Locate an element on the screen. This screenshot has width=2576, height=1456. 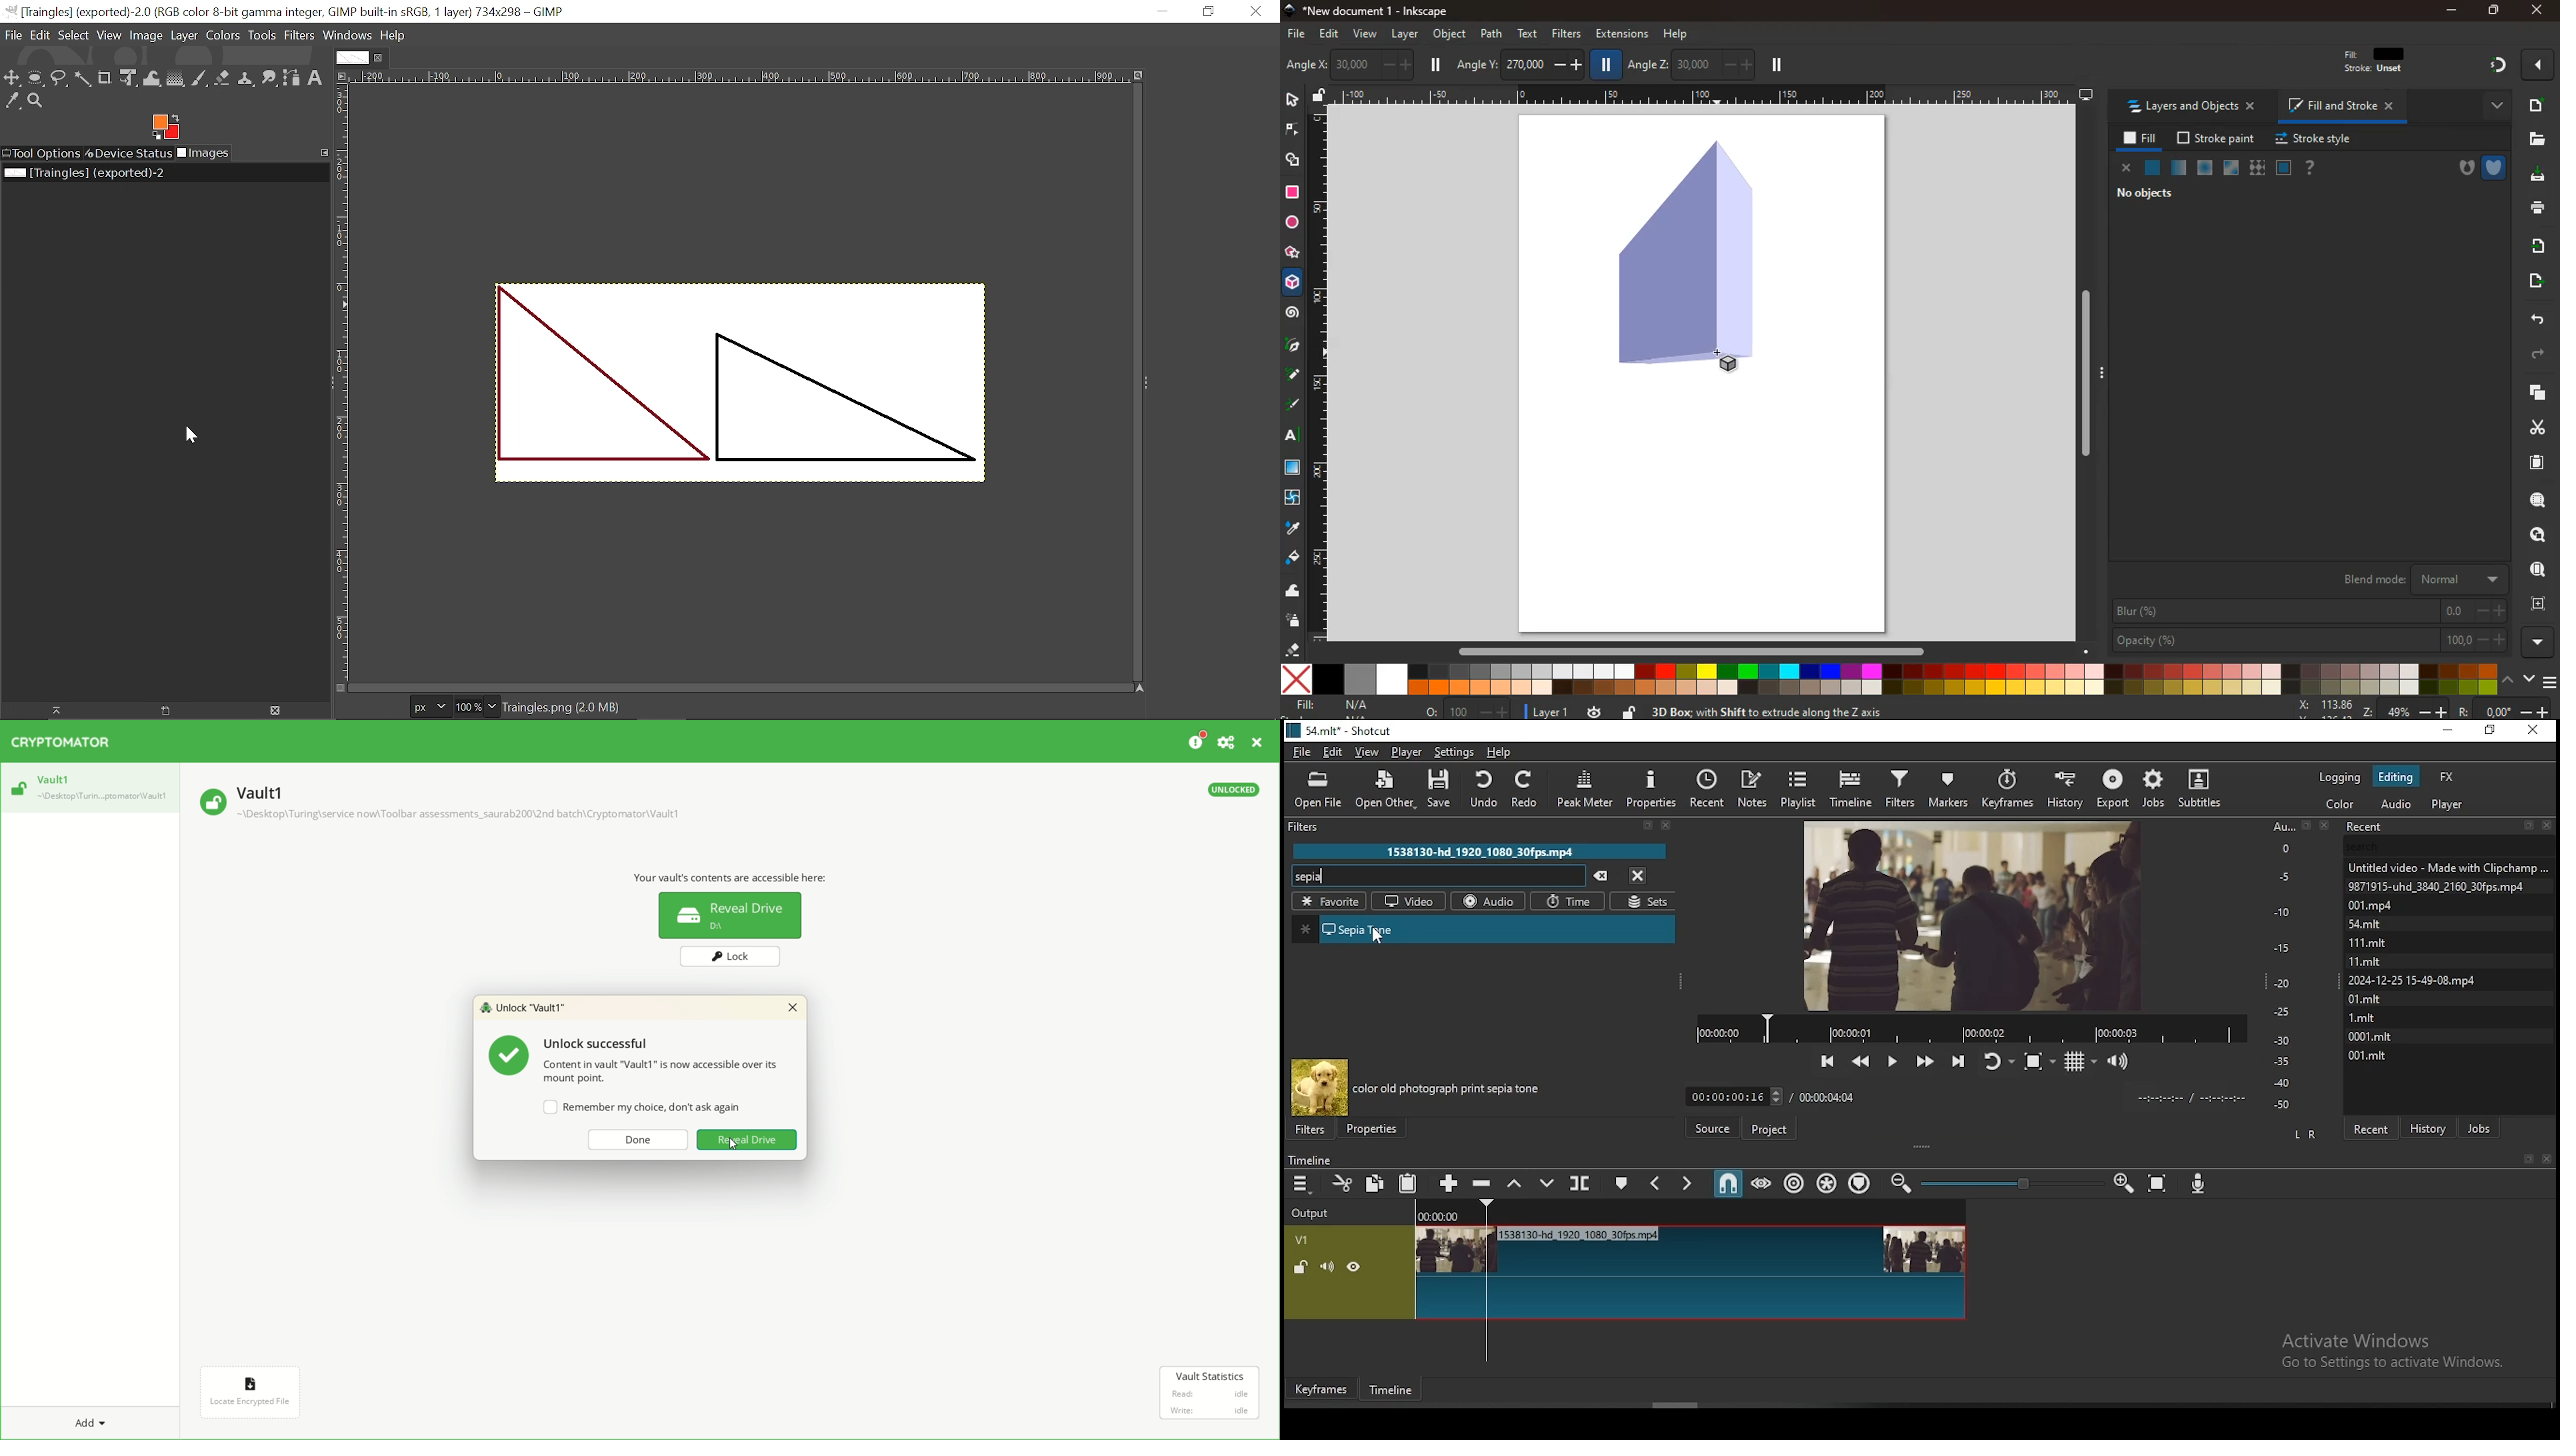
toggle zoom is located at coordinates (2039, 1059).